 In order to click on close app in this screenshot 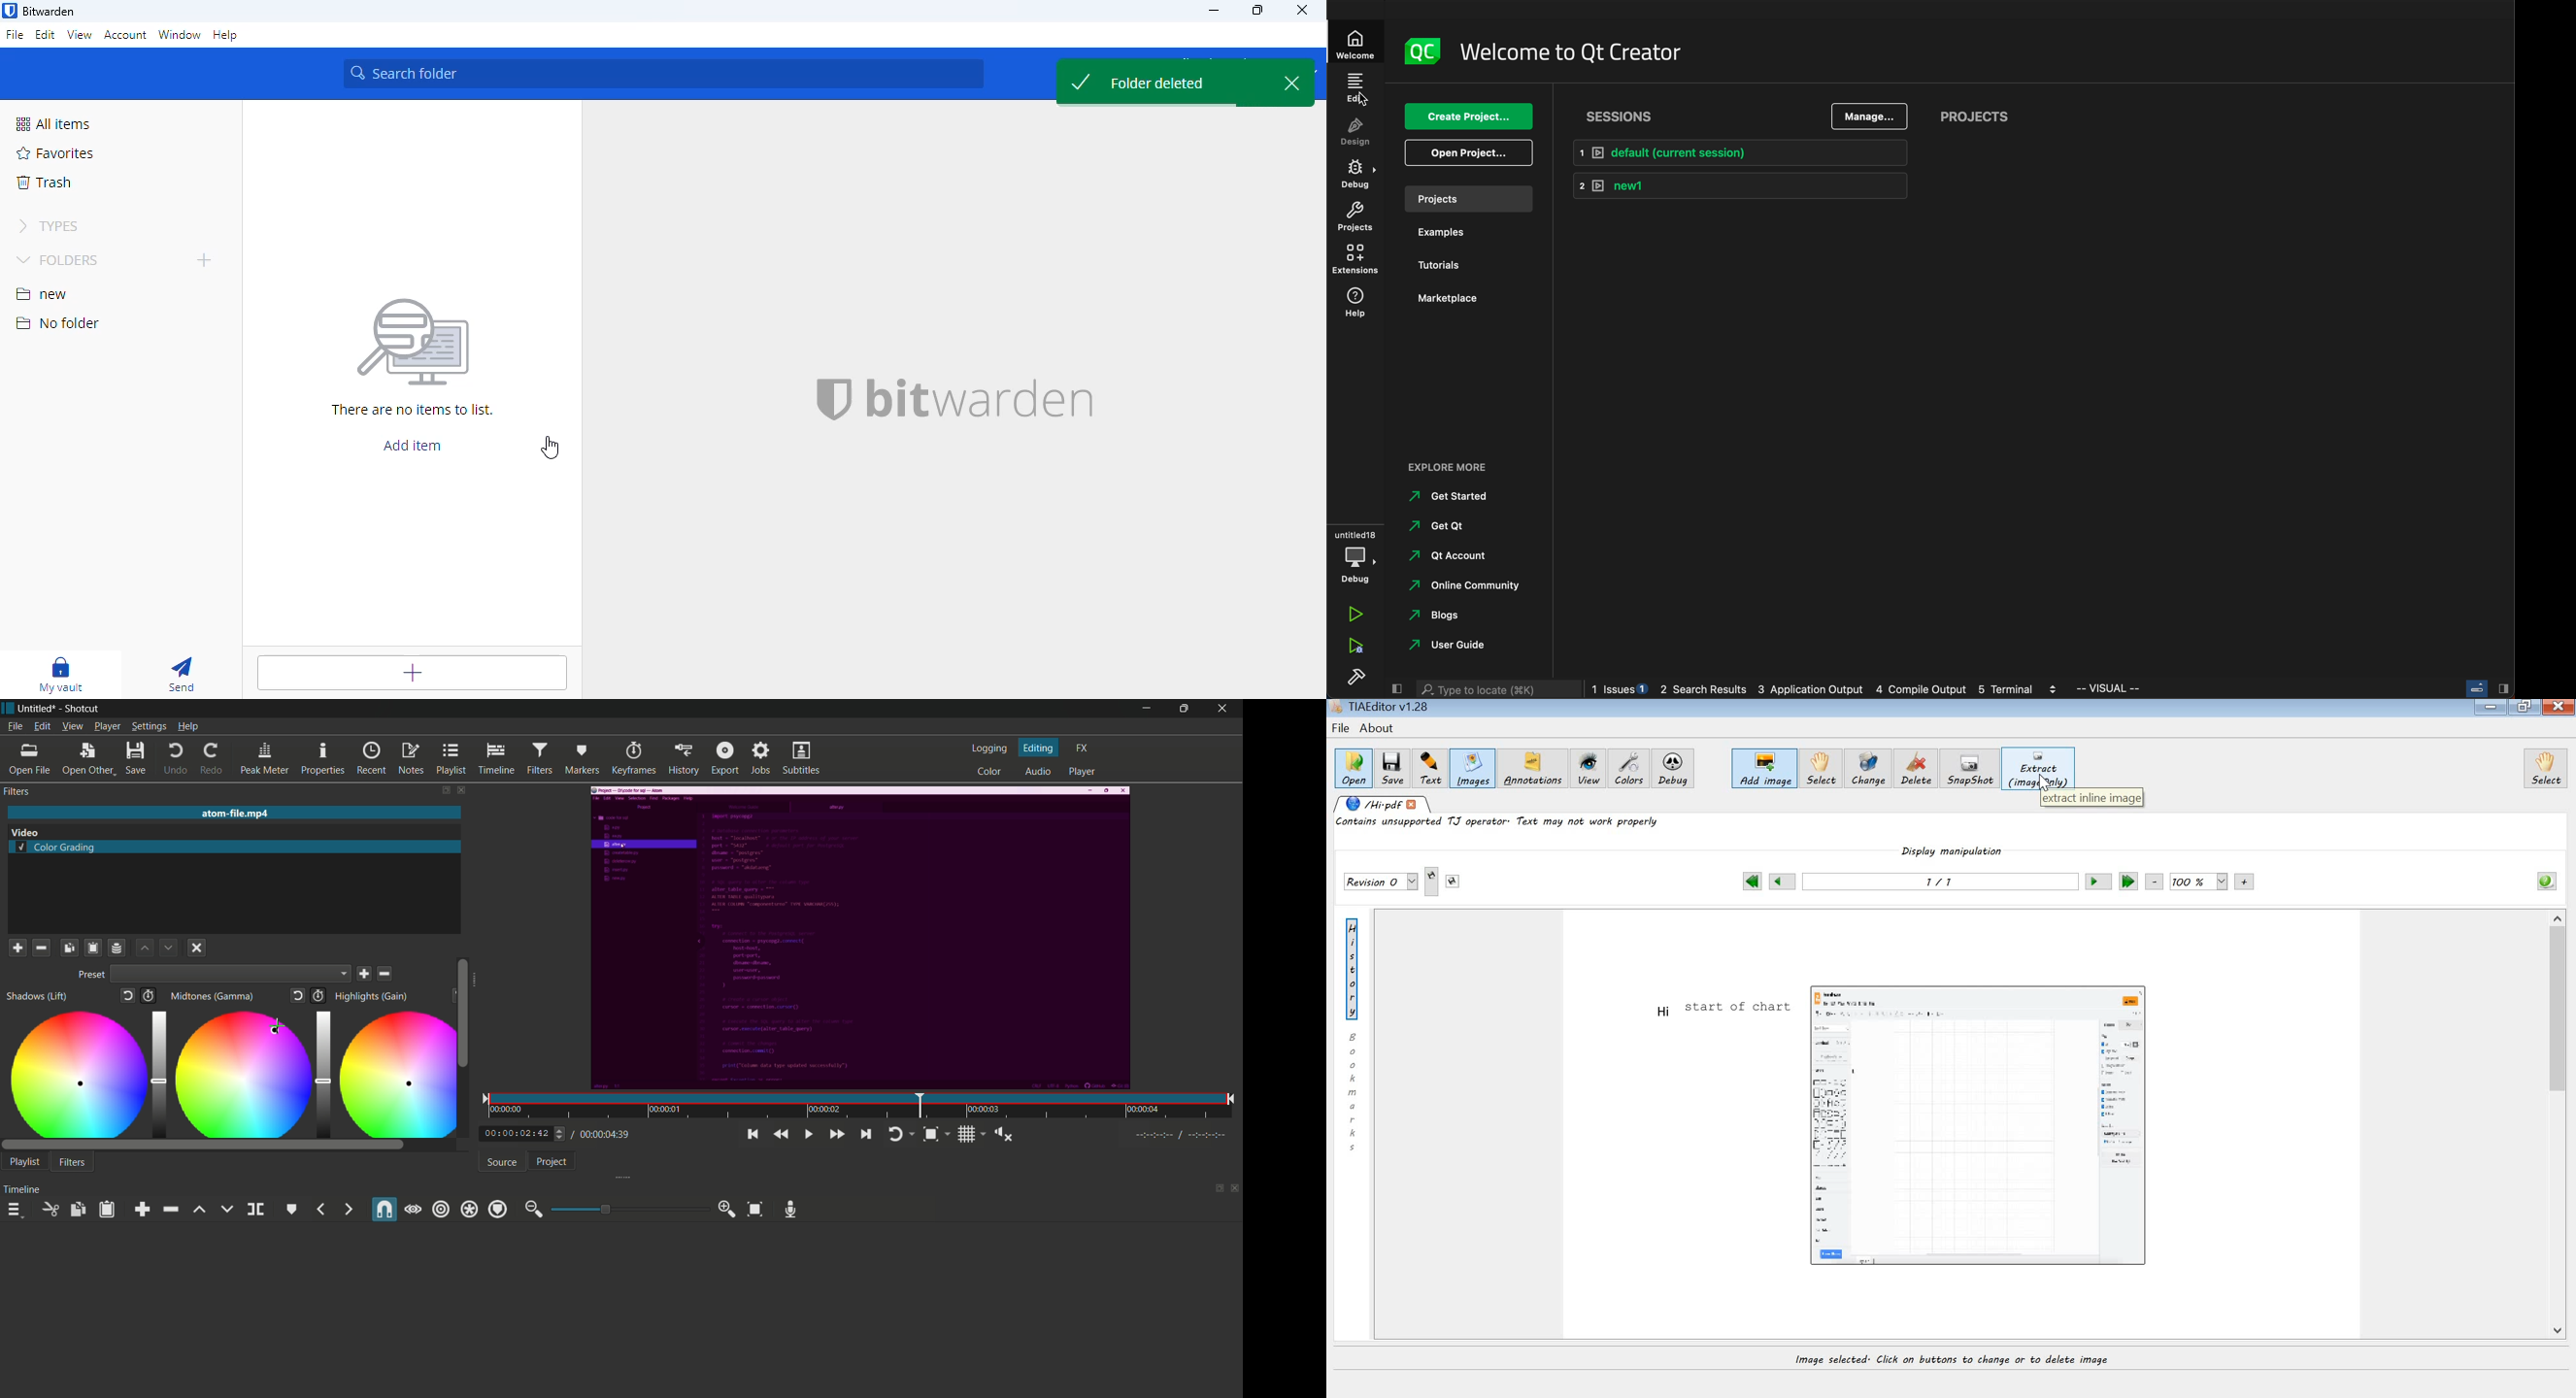, I will do `click(1223, 709)`.